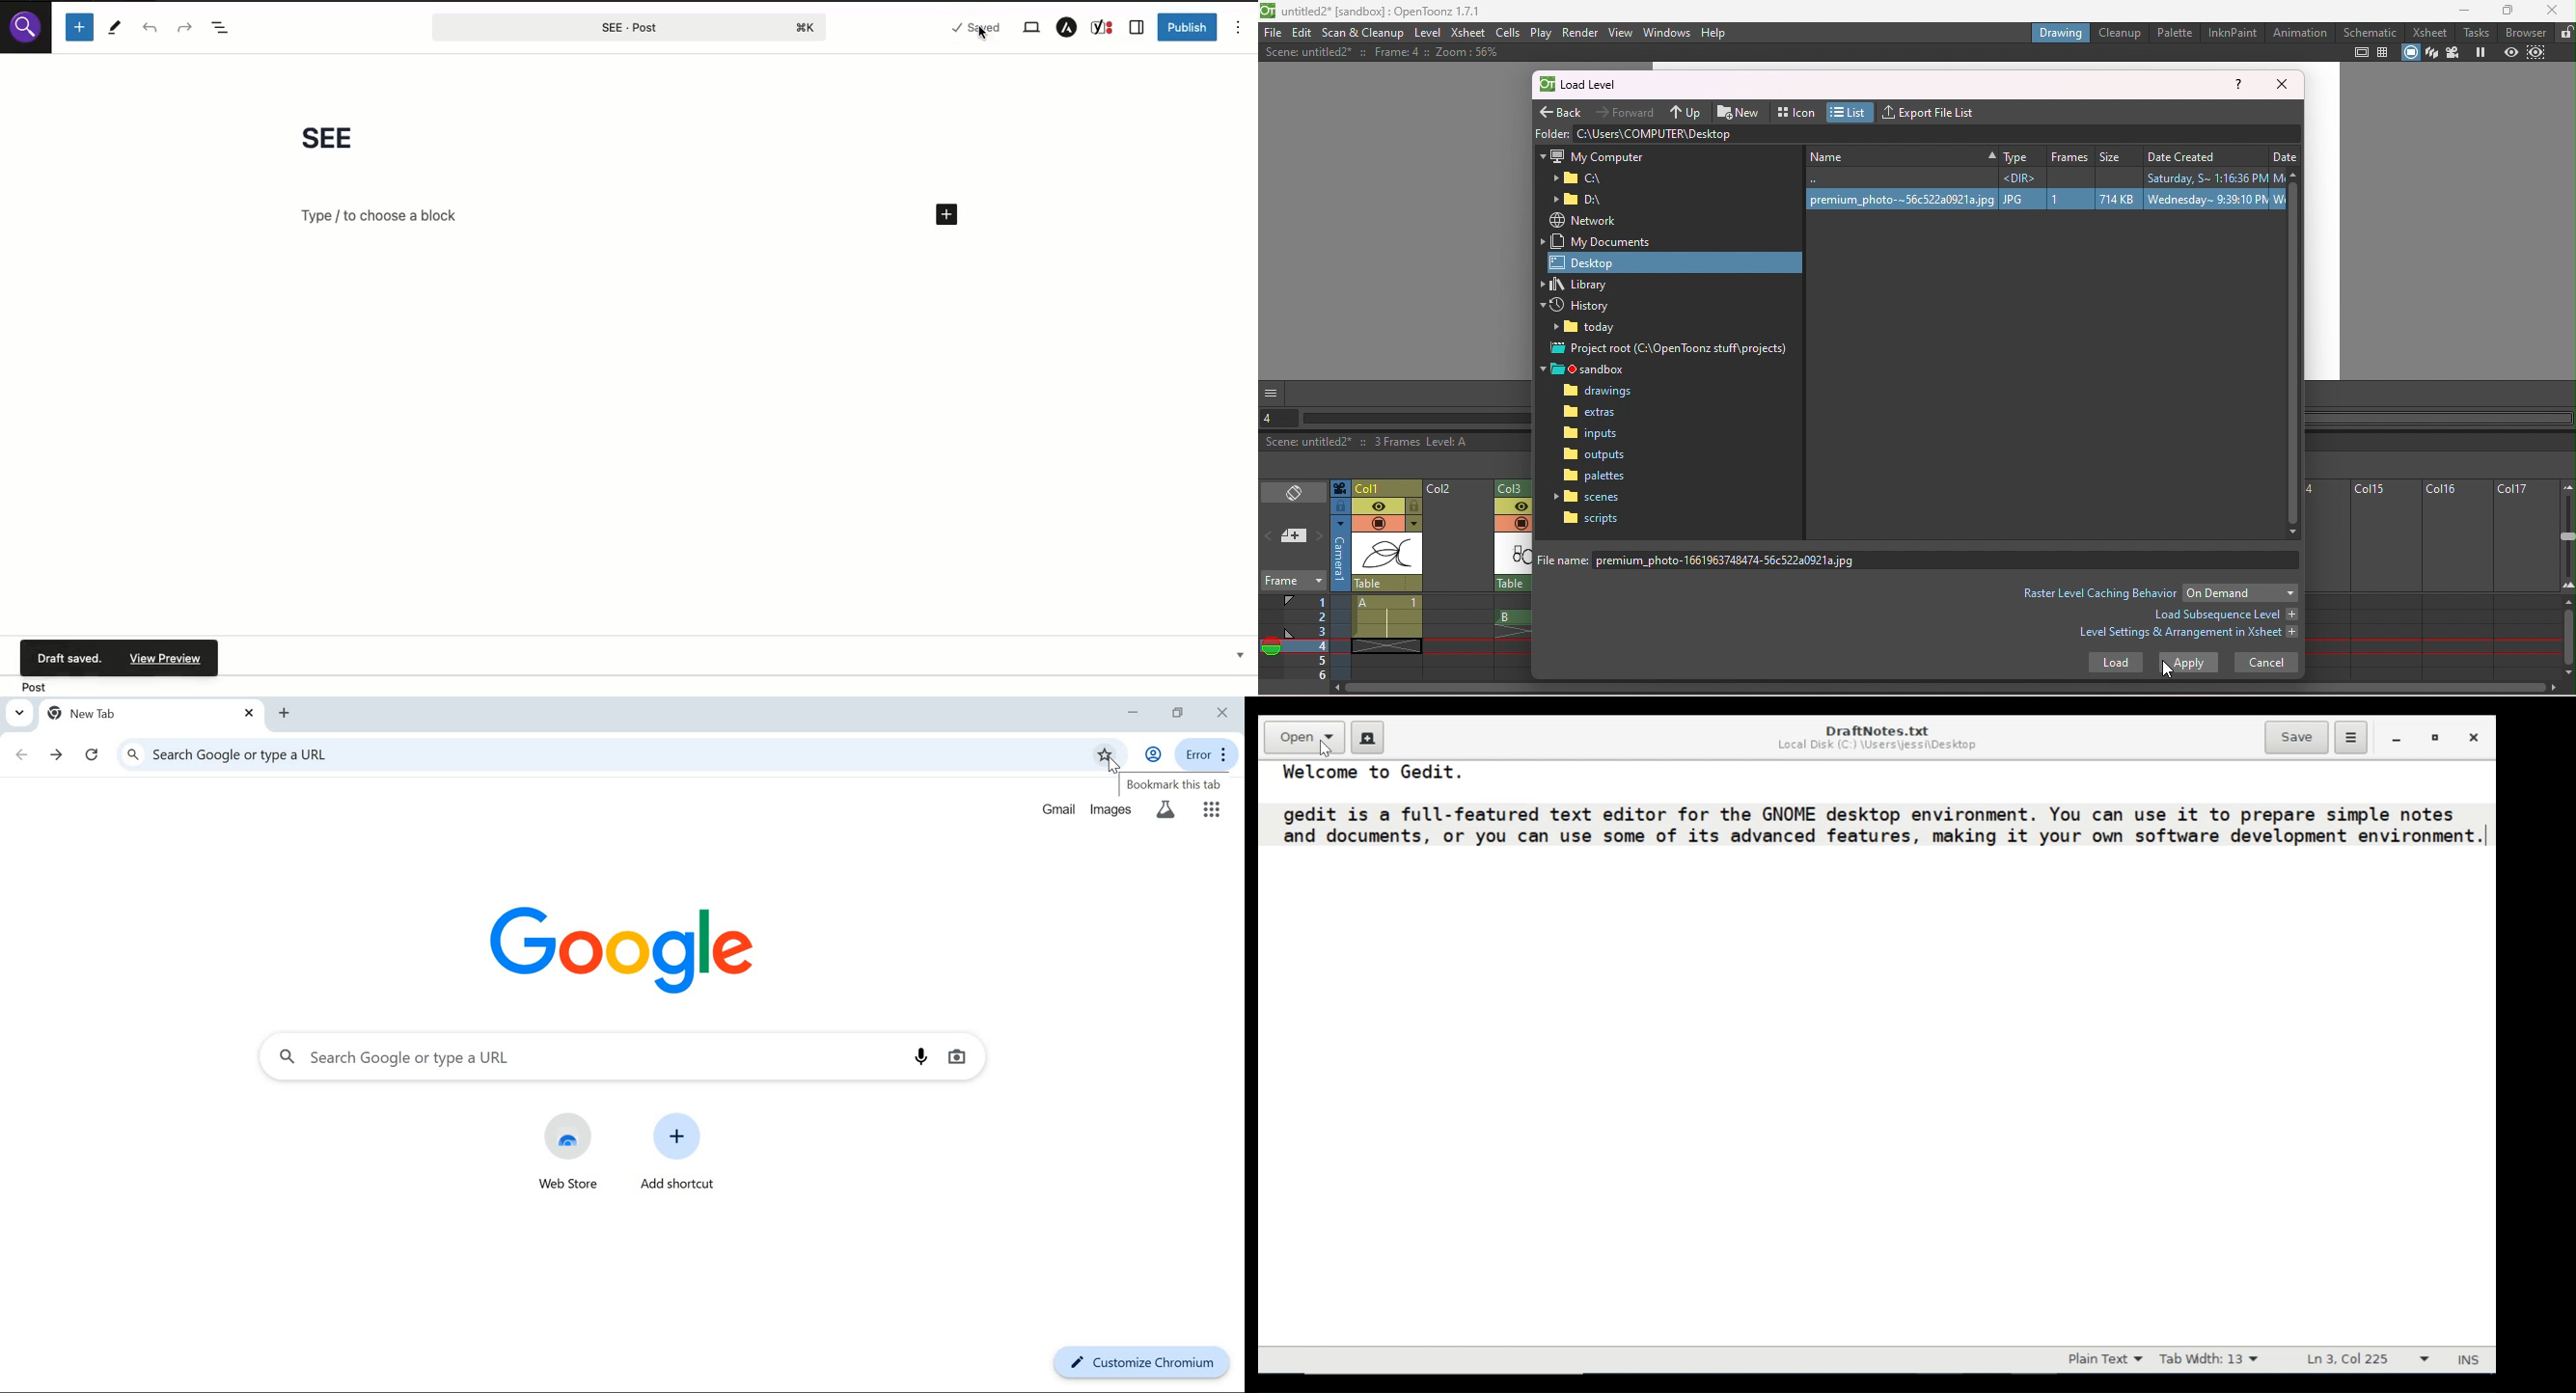 The image size is (2576, 1400). Describe the element at coordinates (1273, 393) in the screenshot. I see `GUI show/hide` at that location.